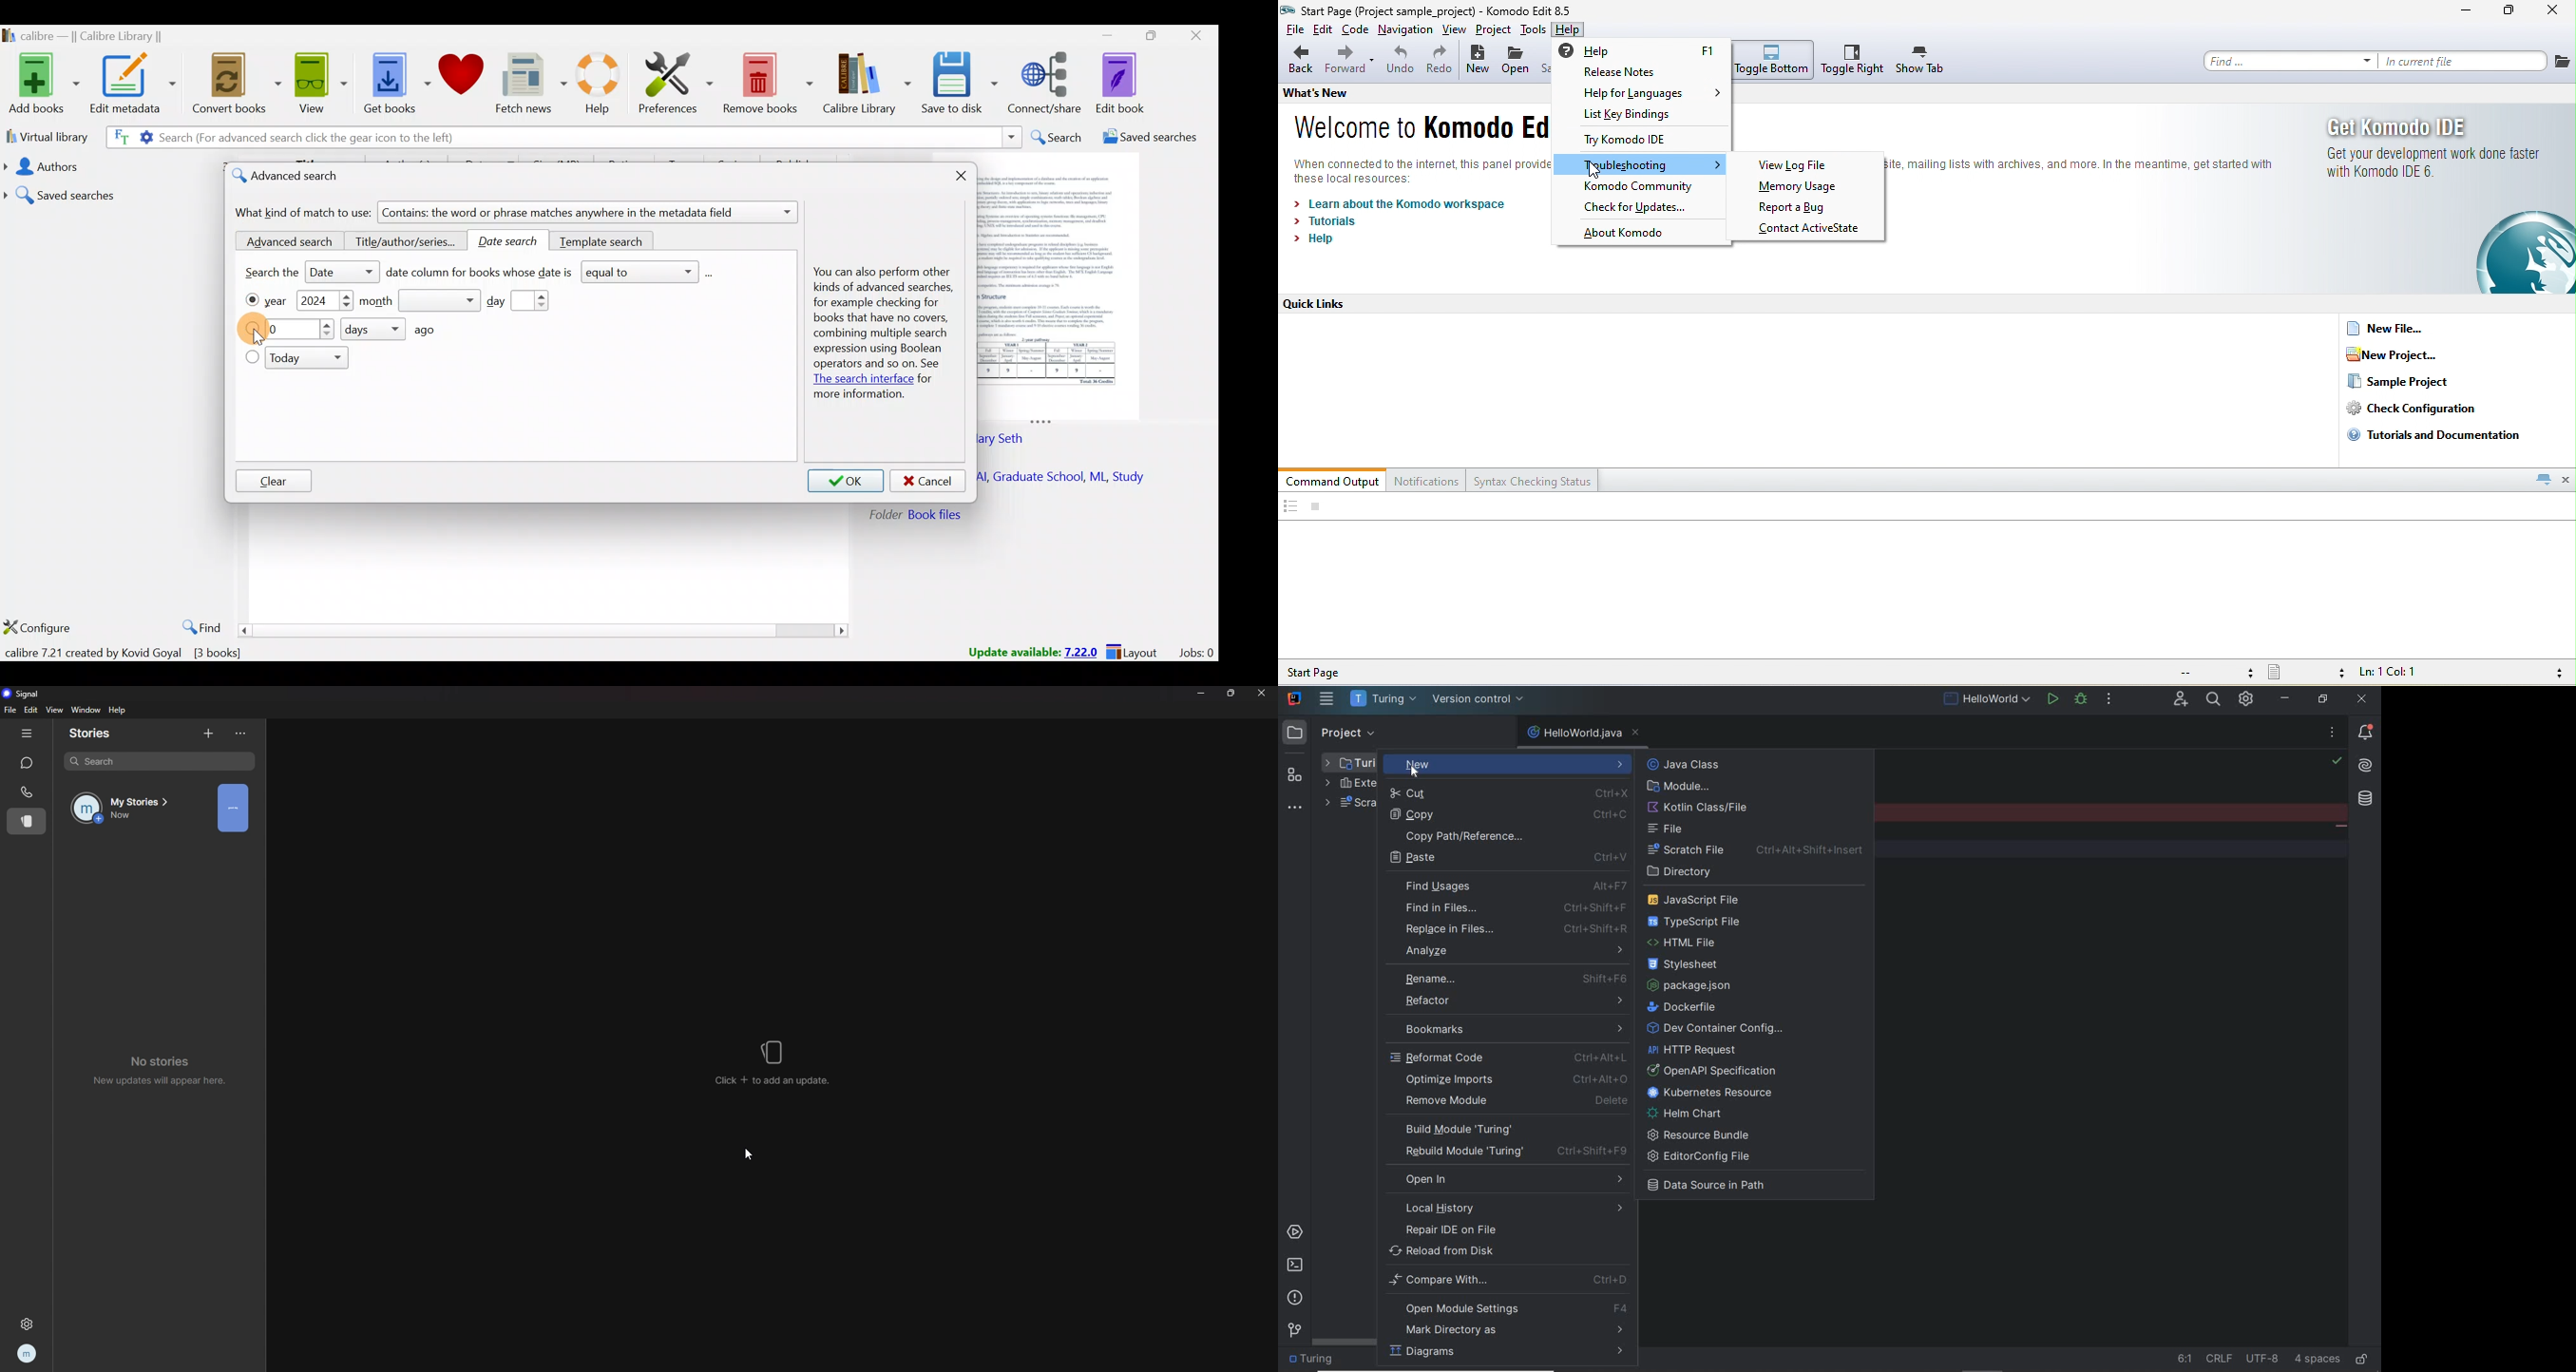 The height and width of the screenshot is (1372, 2576). What do you see at coordinates (1350, 62) in the screenshot?
I see `forward` at bounding box center [1350, 62].